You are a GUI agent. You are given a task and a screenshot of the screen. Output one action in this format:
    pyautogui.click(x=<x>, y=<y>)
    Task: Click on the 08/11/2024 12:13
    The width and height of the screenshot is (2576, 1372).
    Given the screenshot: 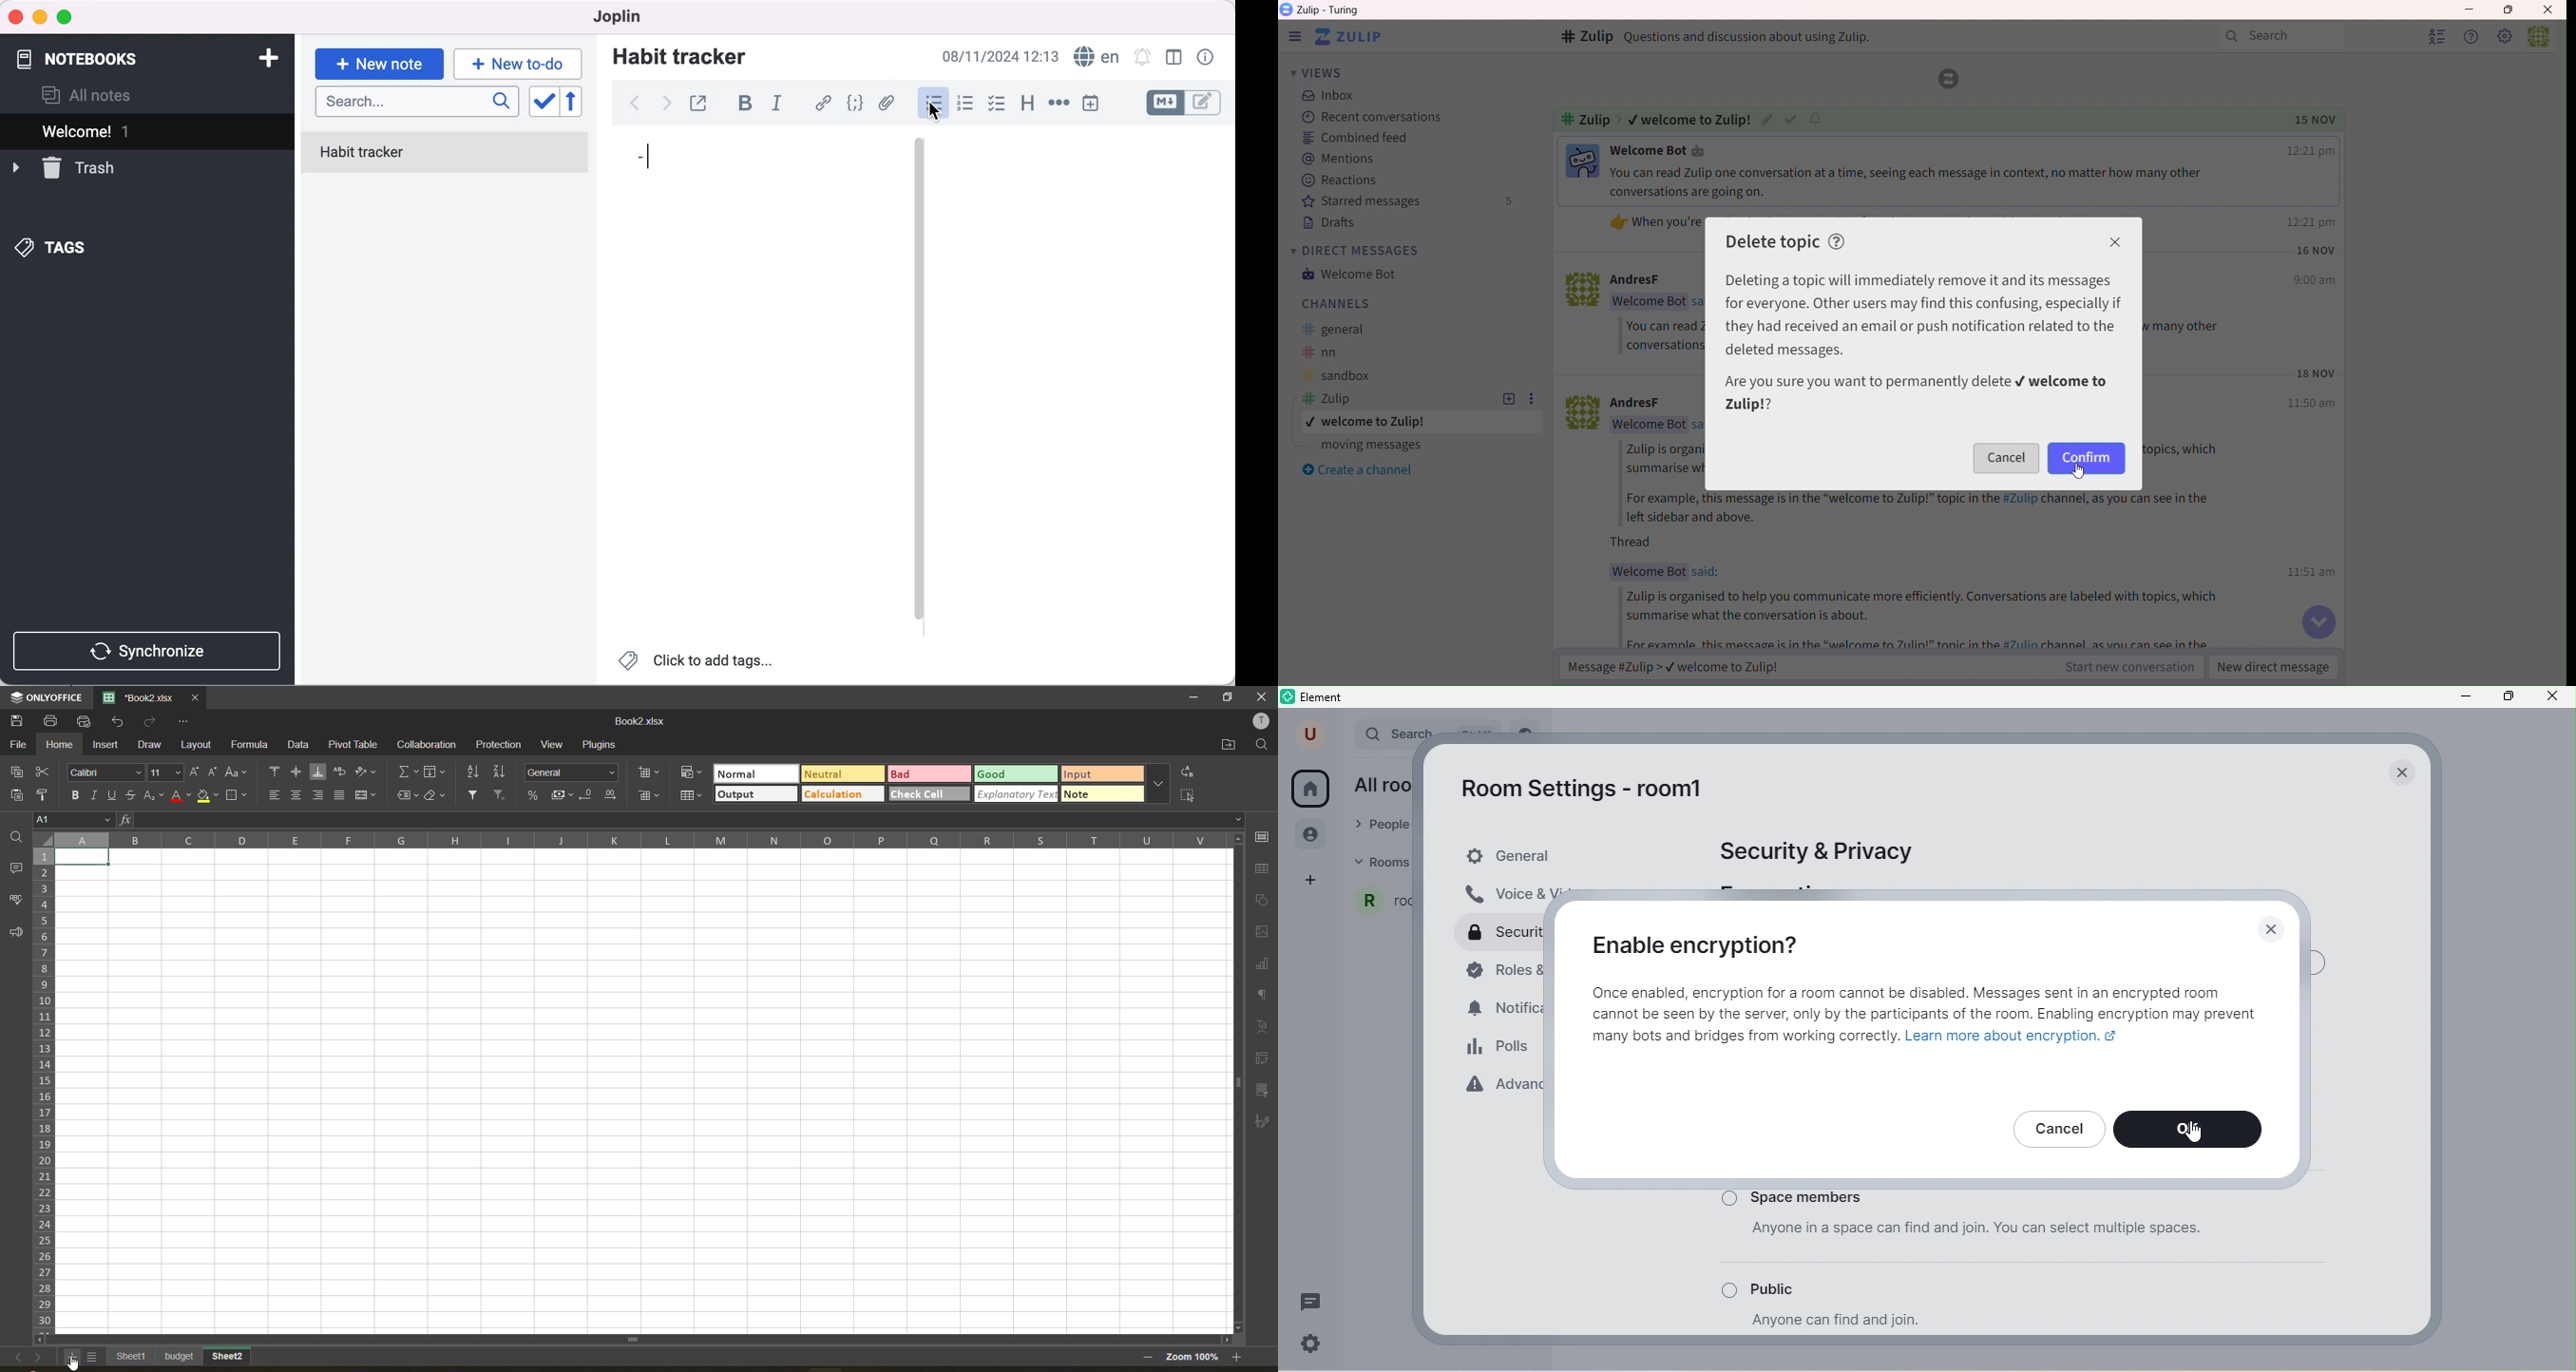 What is the action you would take?
    pyautogui.click(x=997, y=56)
    